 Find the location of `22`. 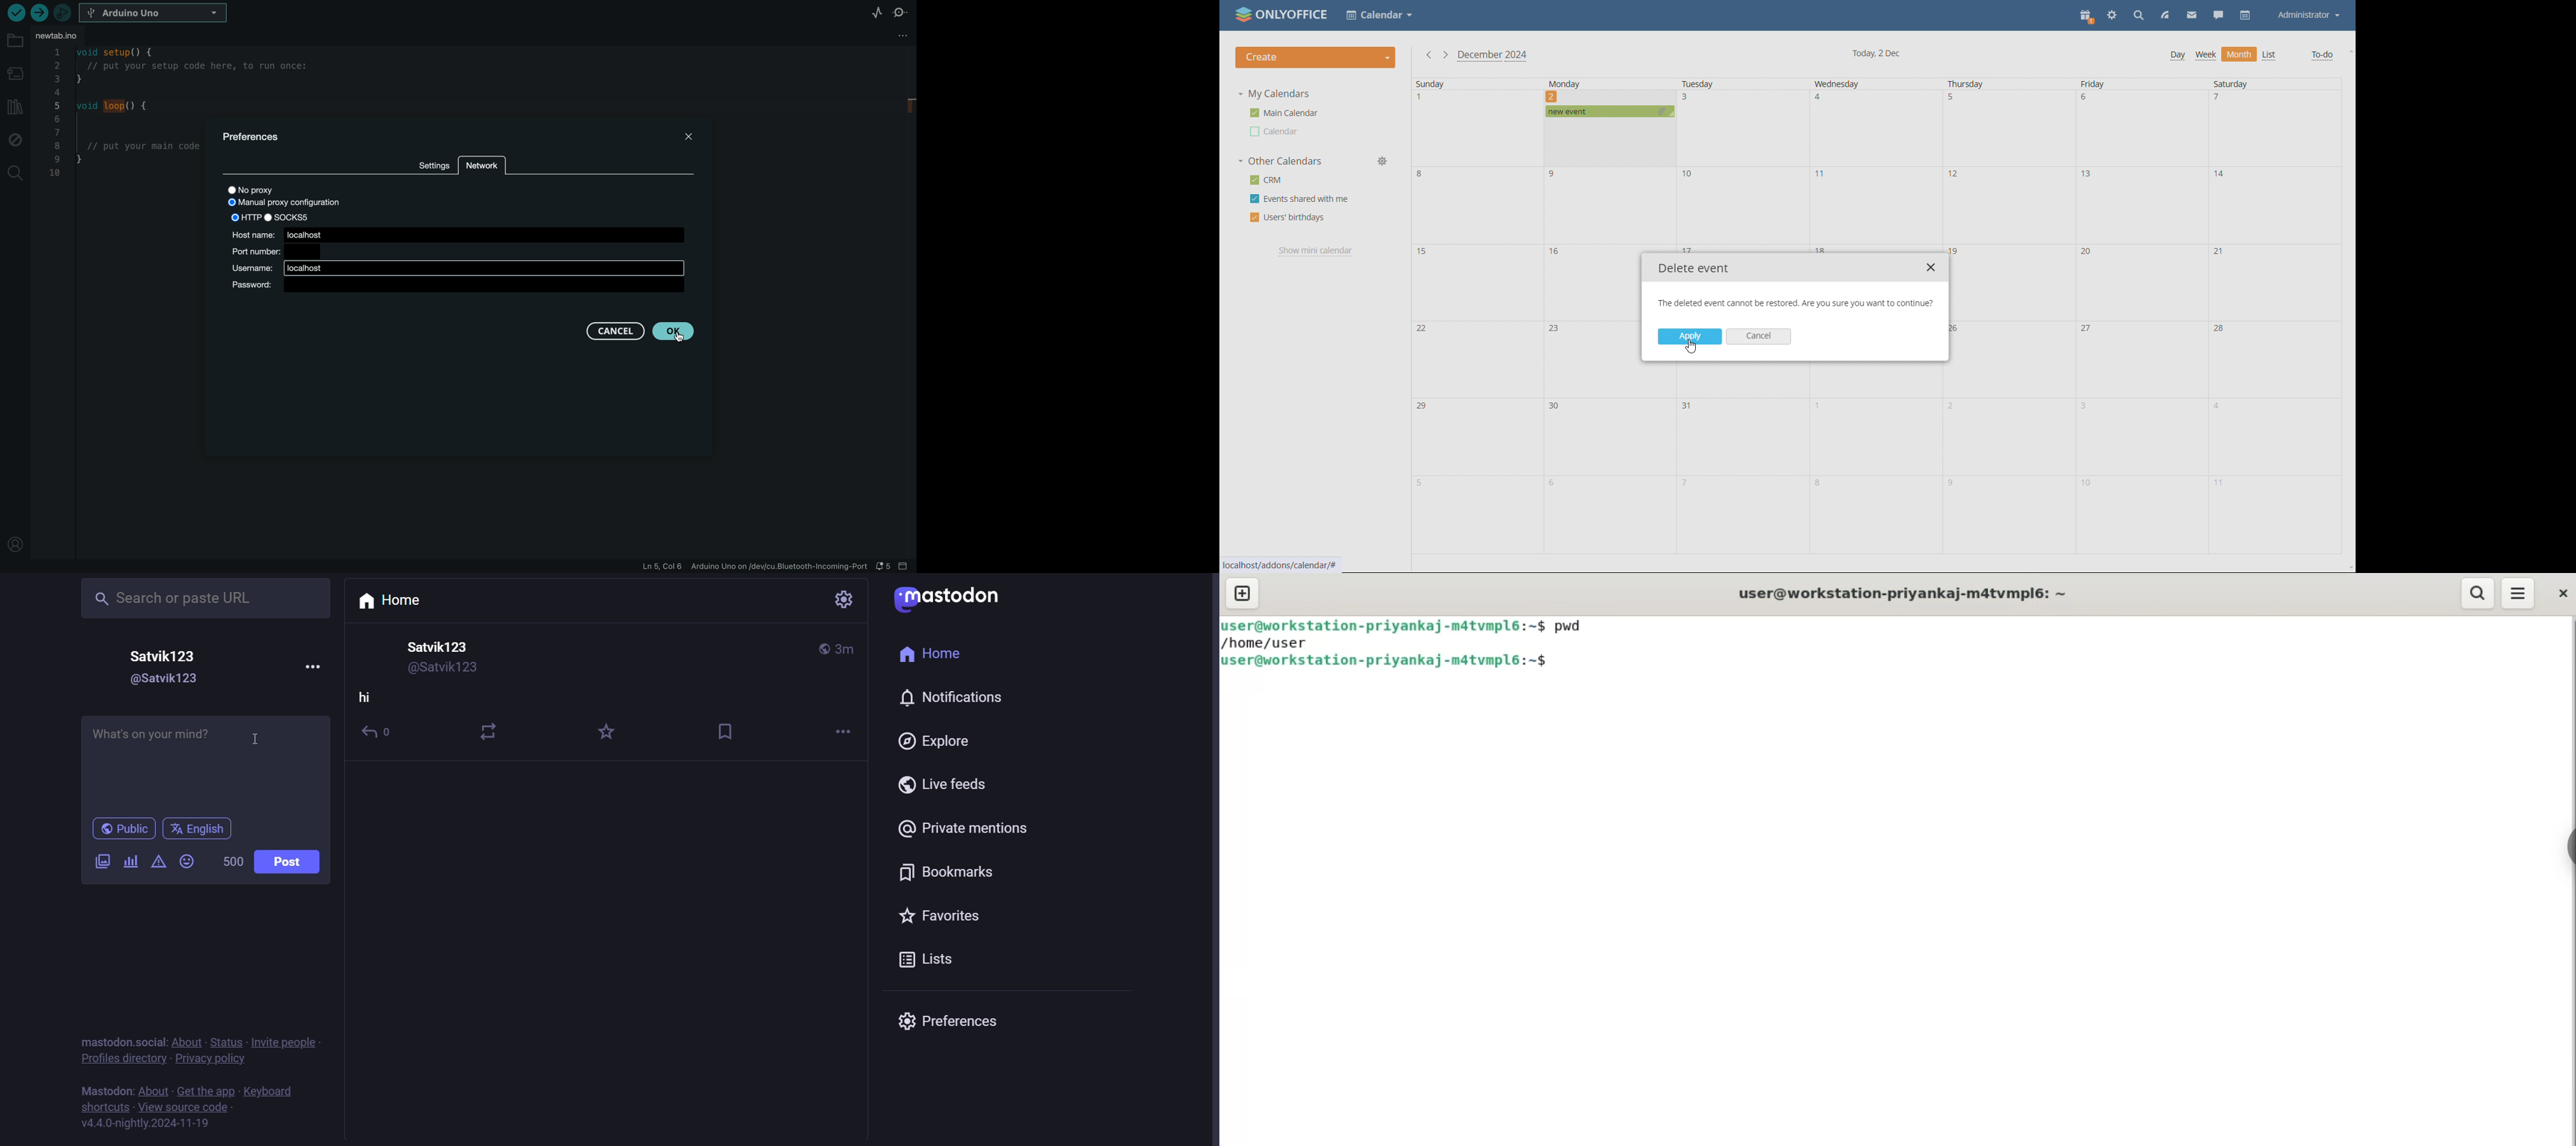

22 is located at coordinates (1421, 329).